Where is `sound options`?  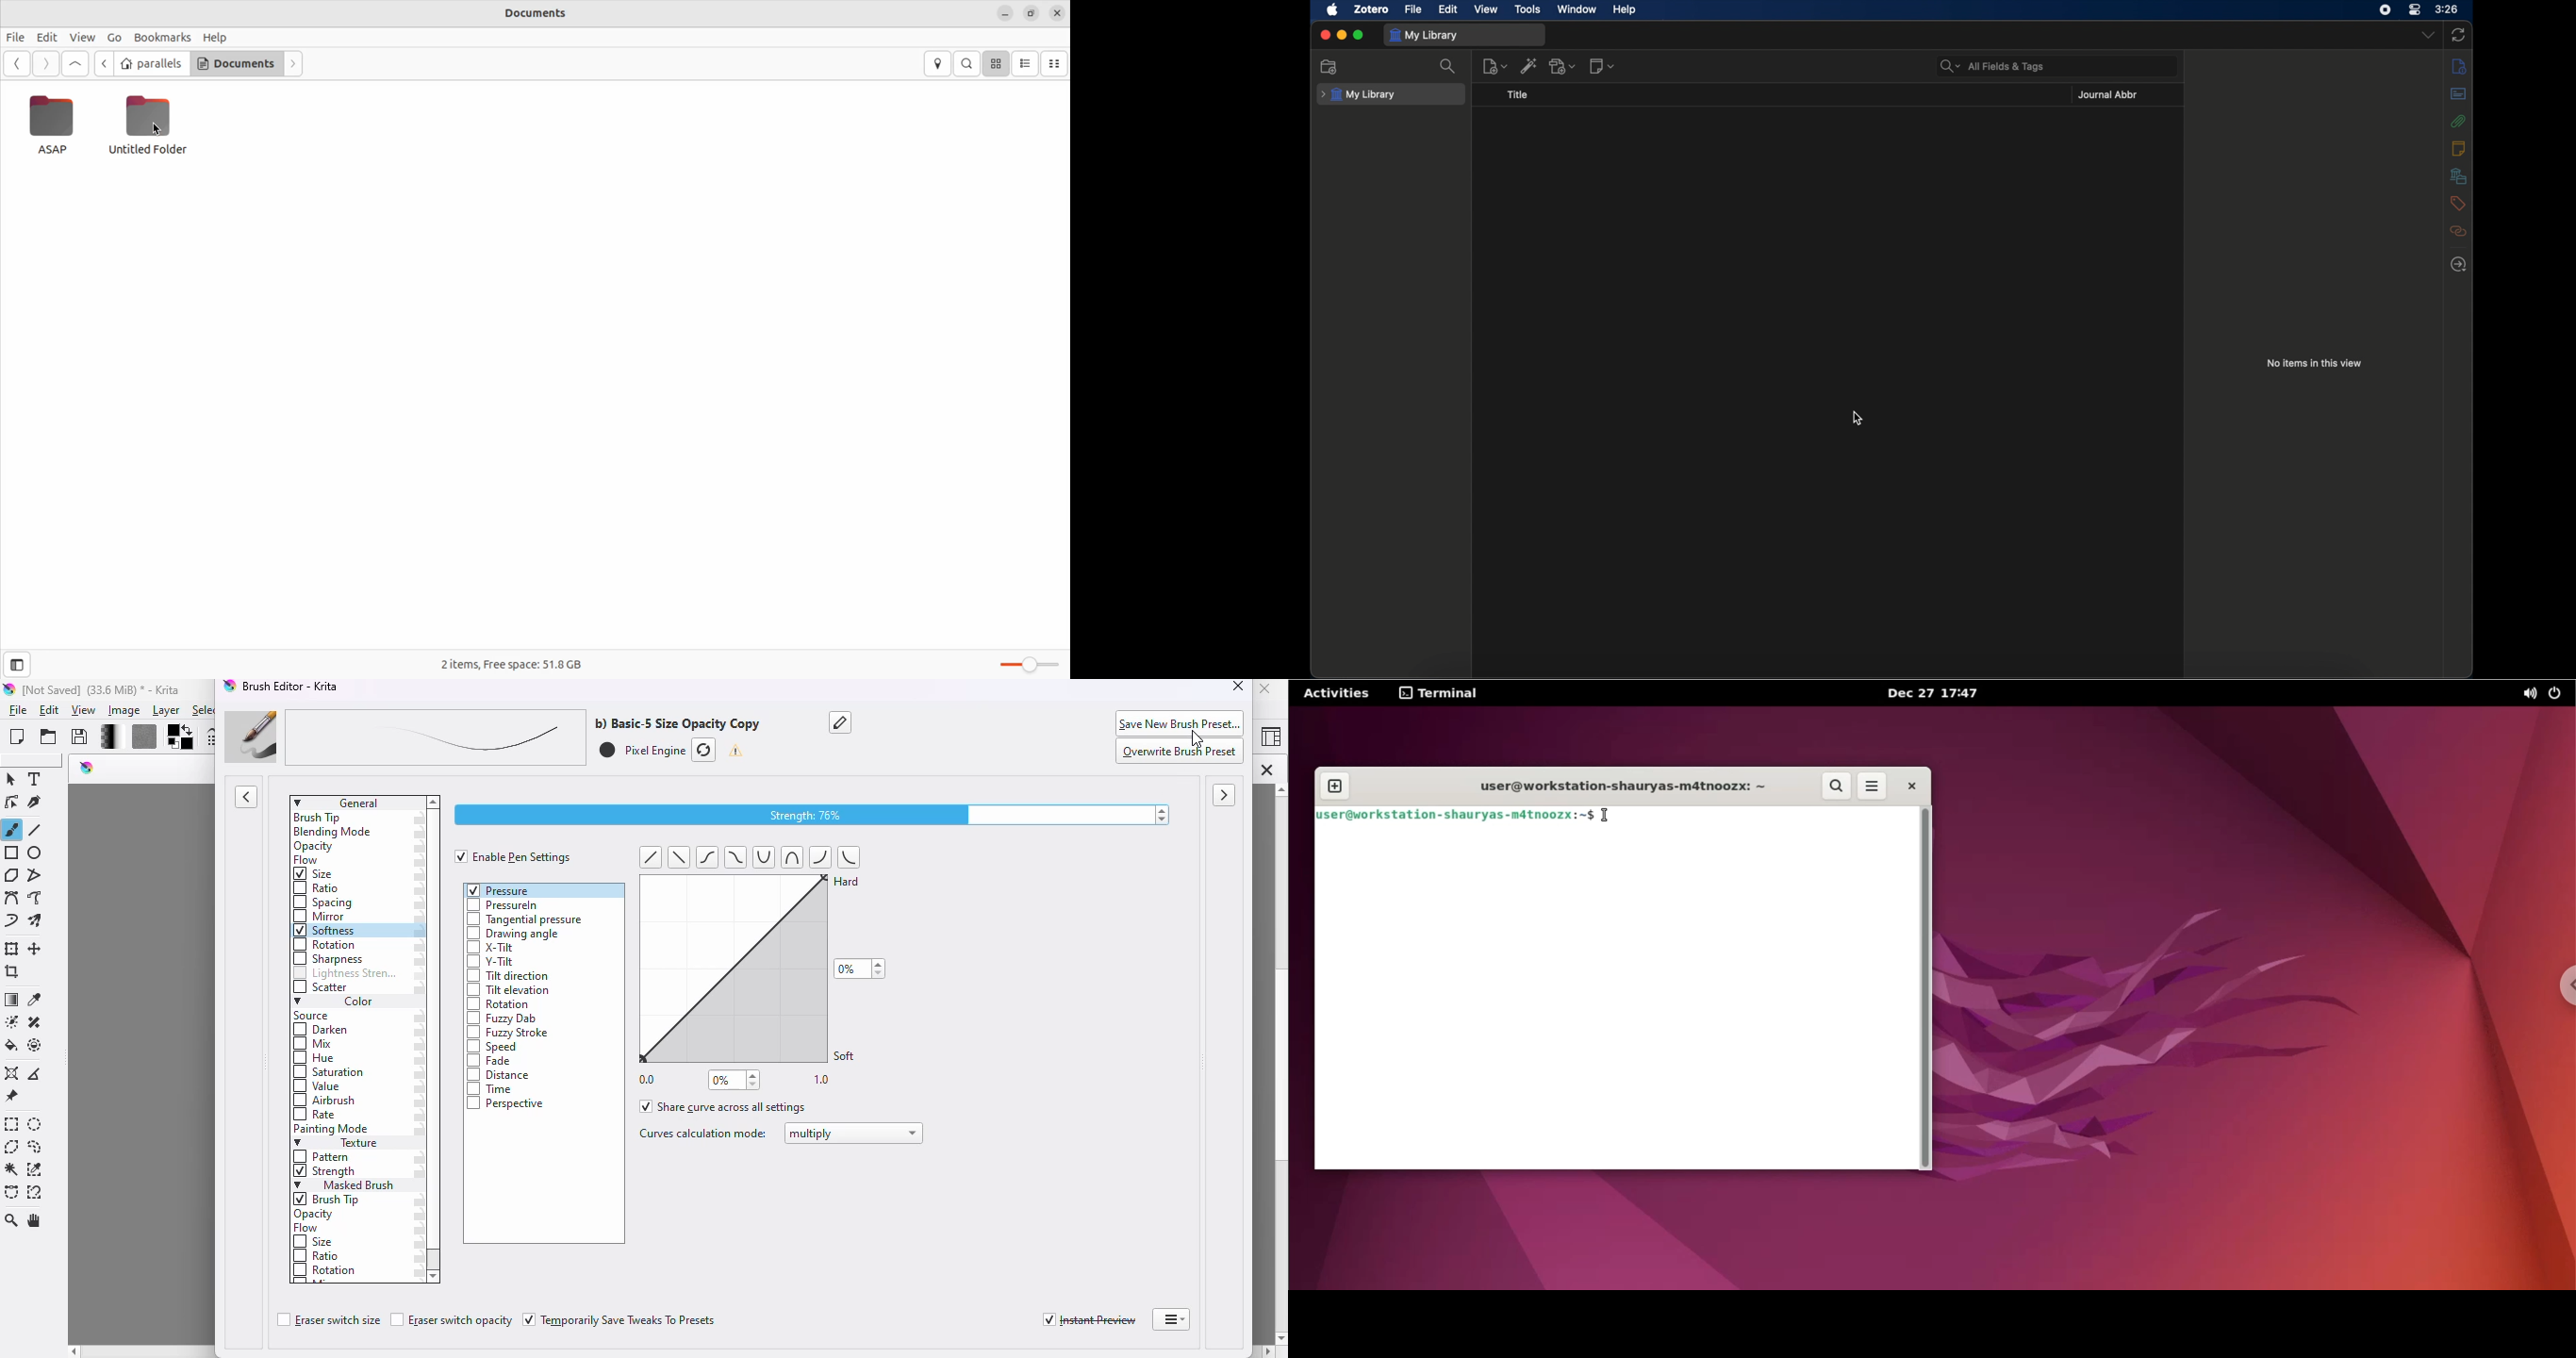
sound options is located at coordinates (2527, 692).